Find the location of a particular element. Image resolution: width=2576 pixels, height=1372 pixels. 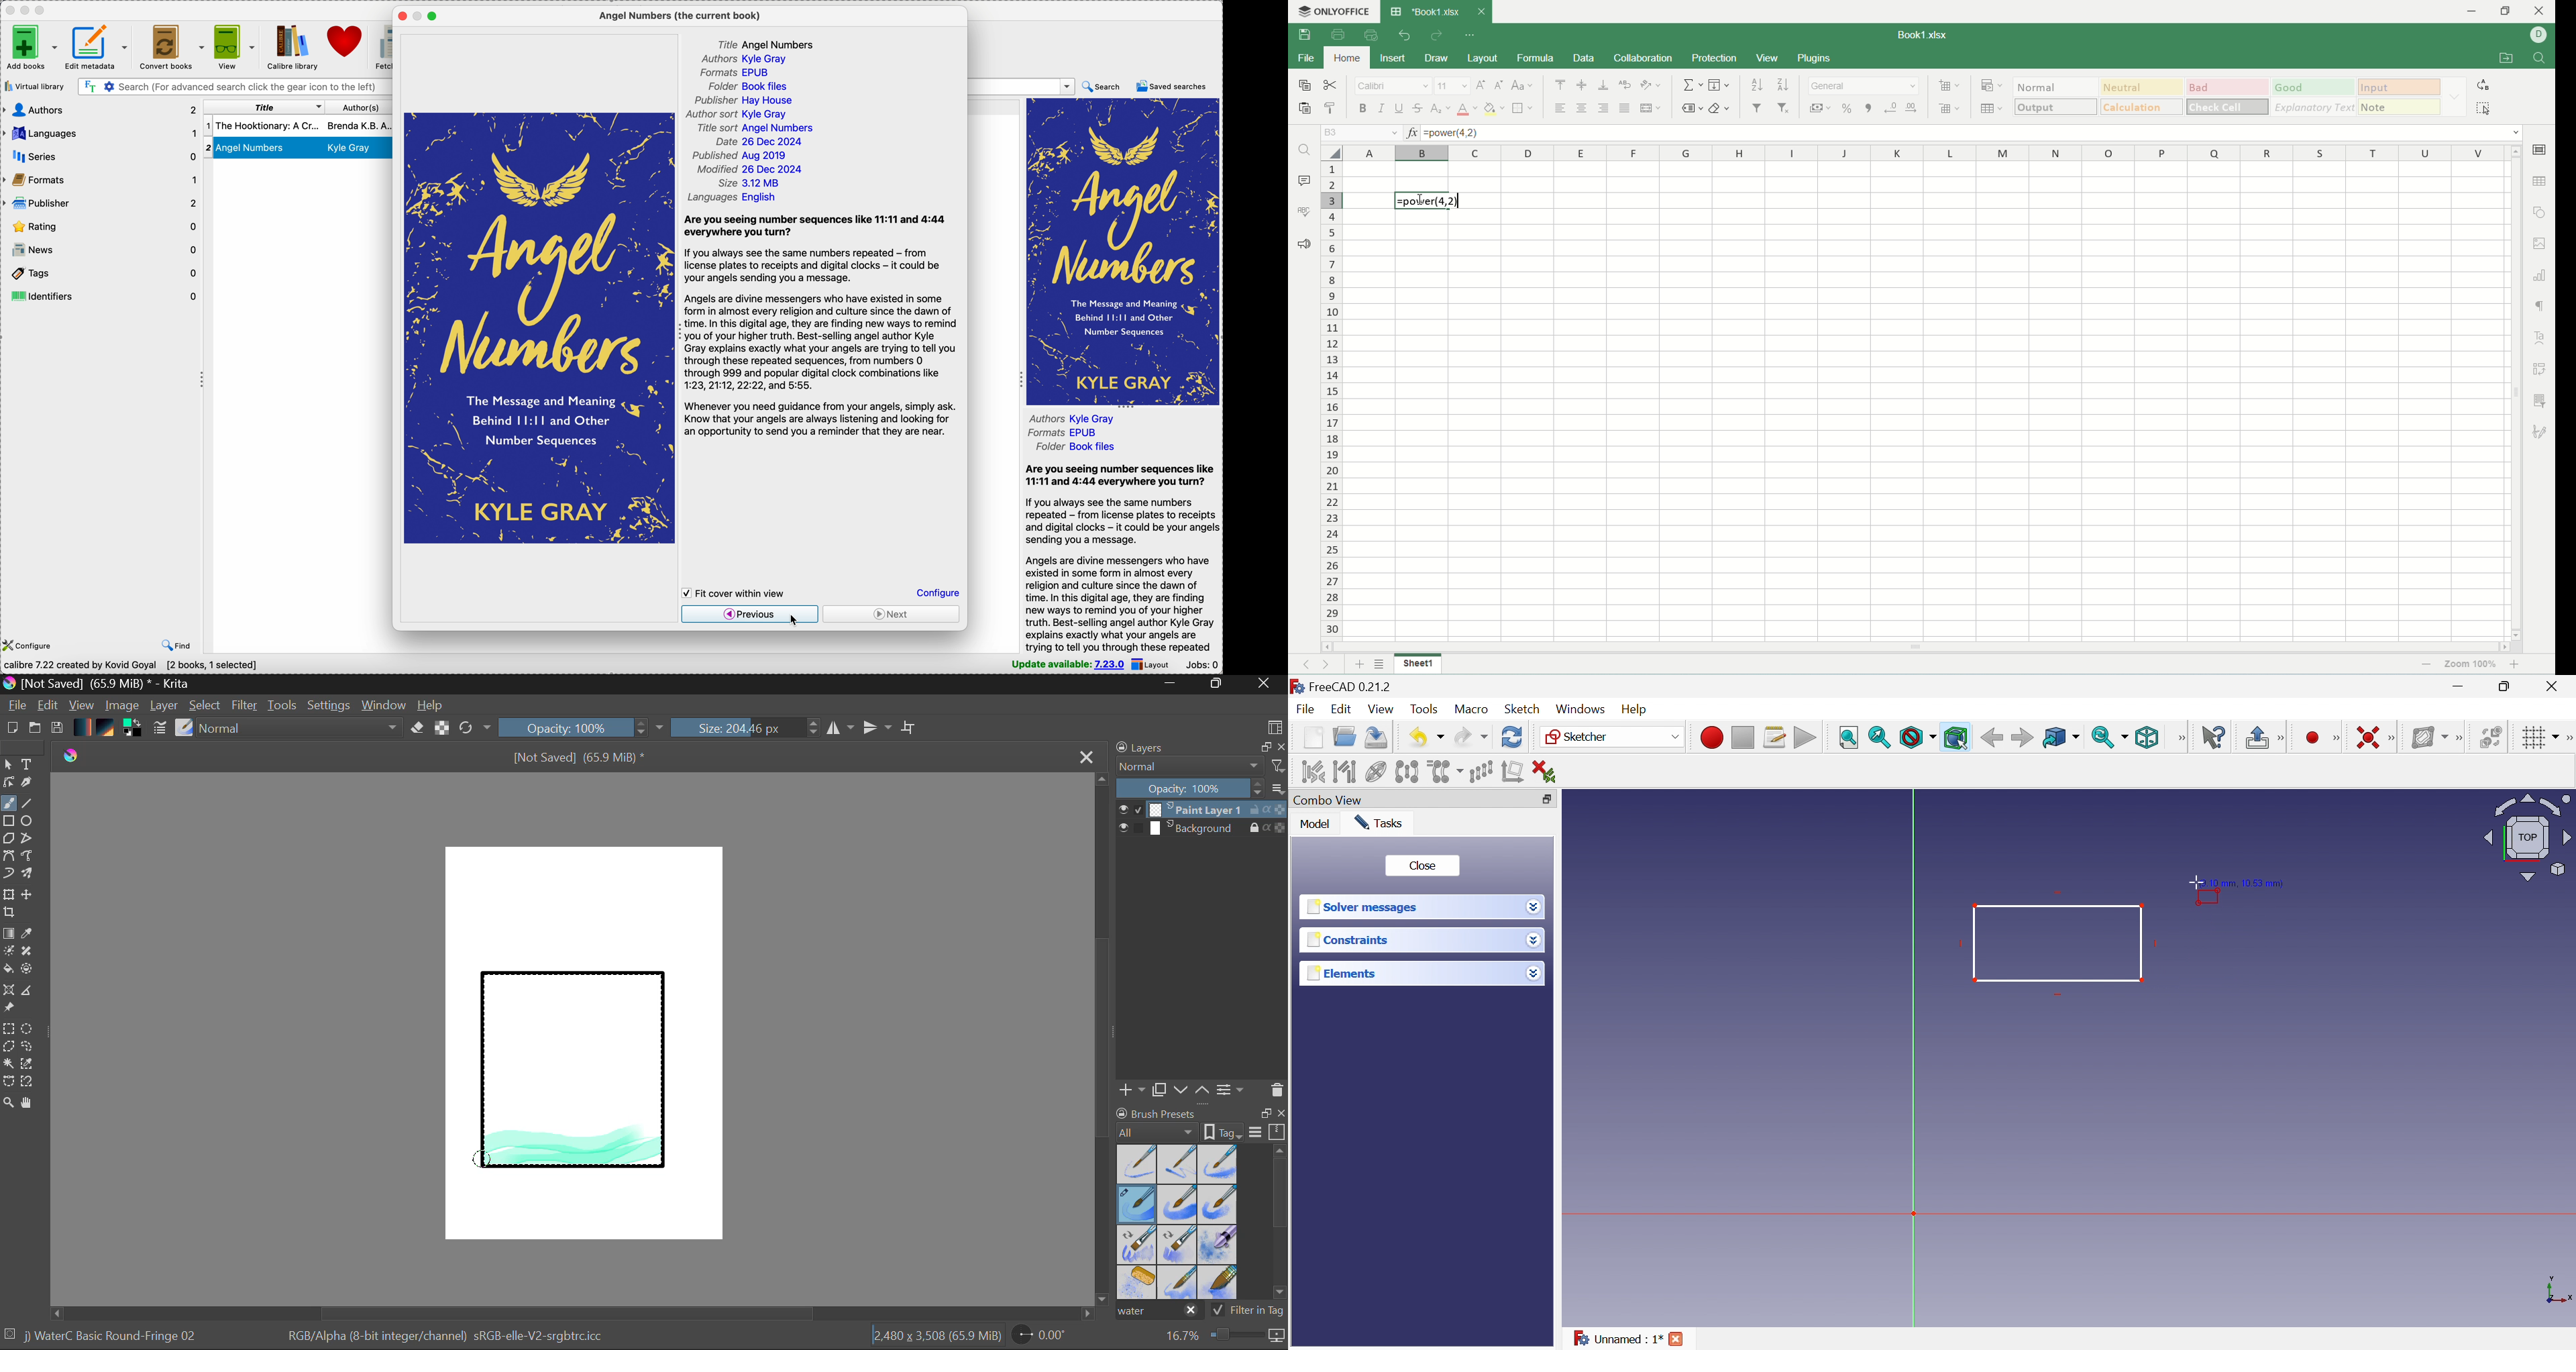

Continuous Selection is located at coordinates (8, 1063).